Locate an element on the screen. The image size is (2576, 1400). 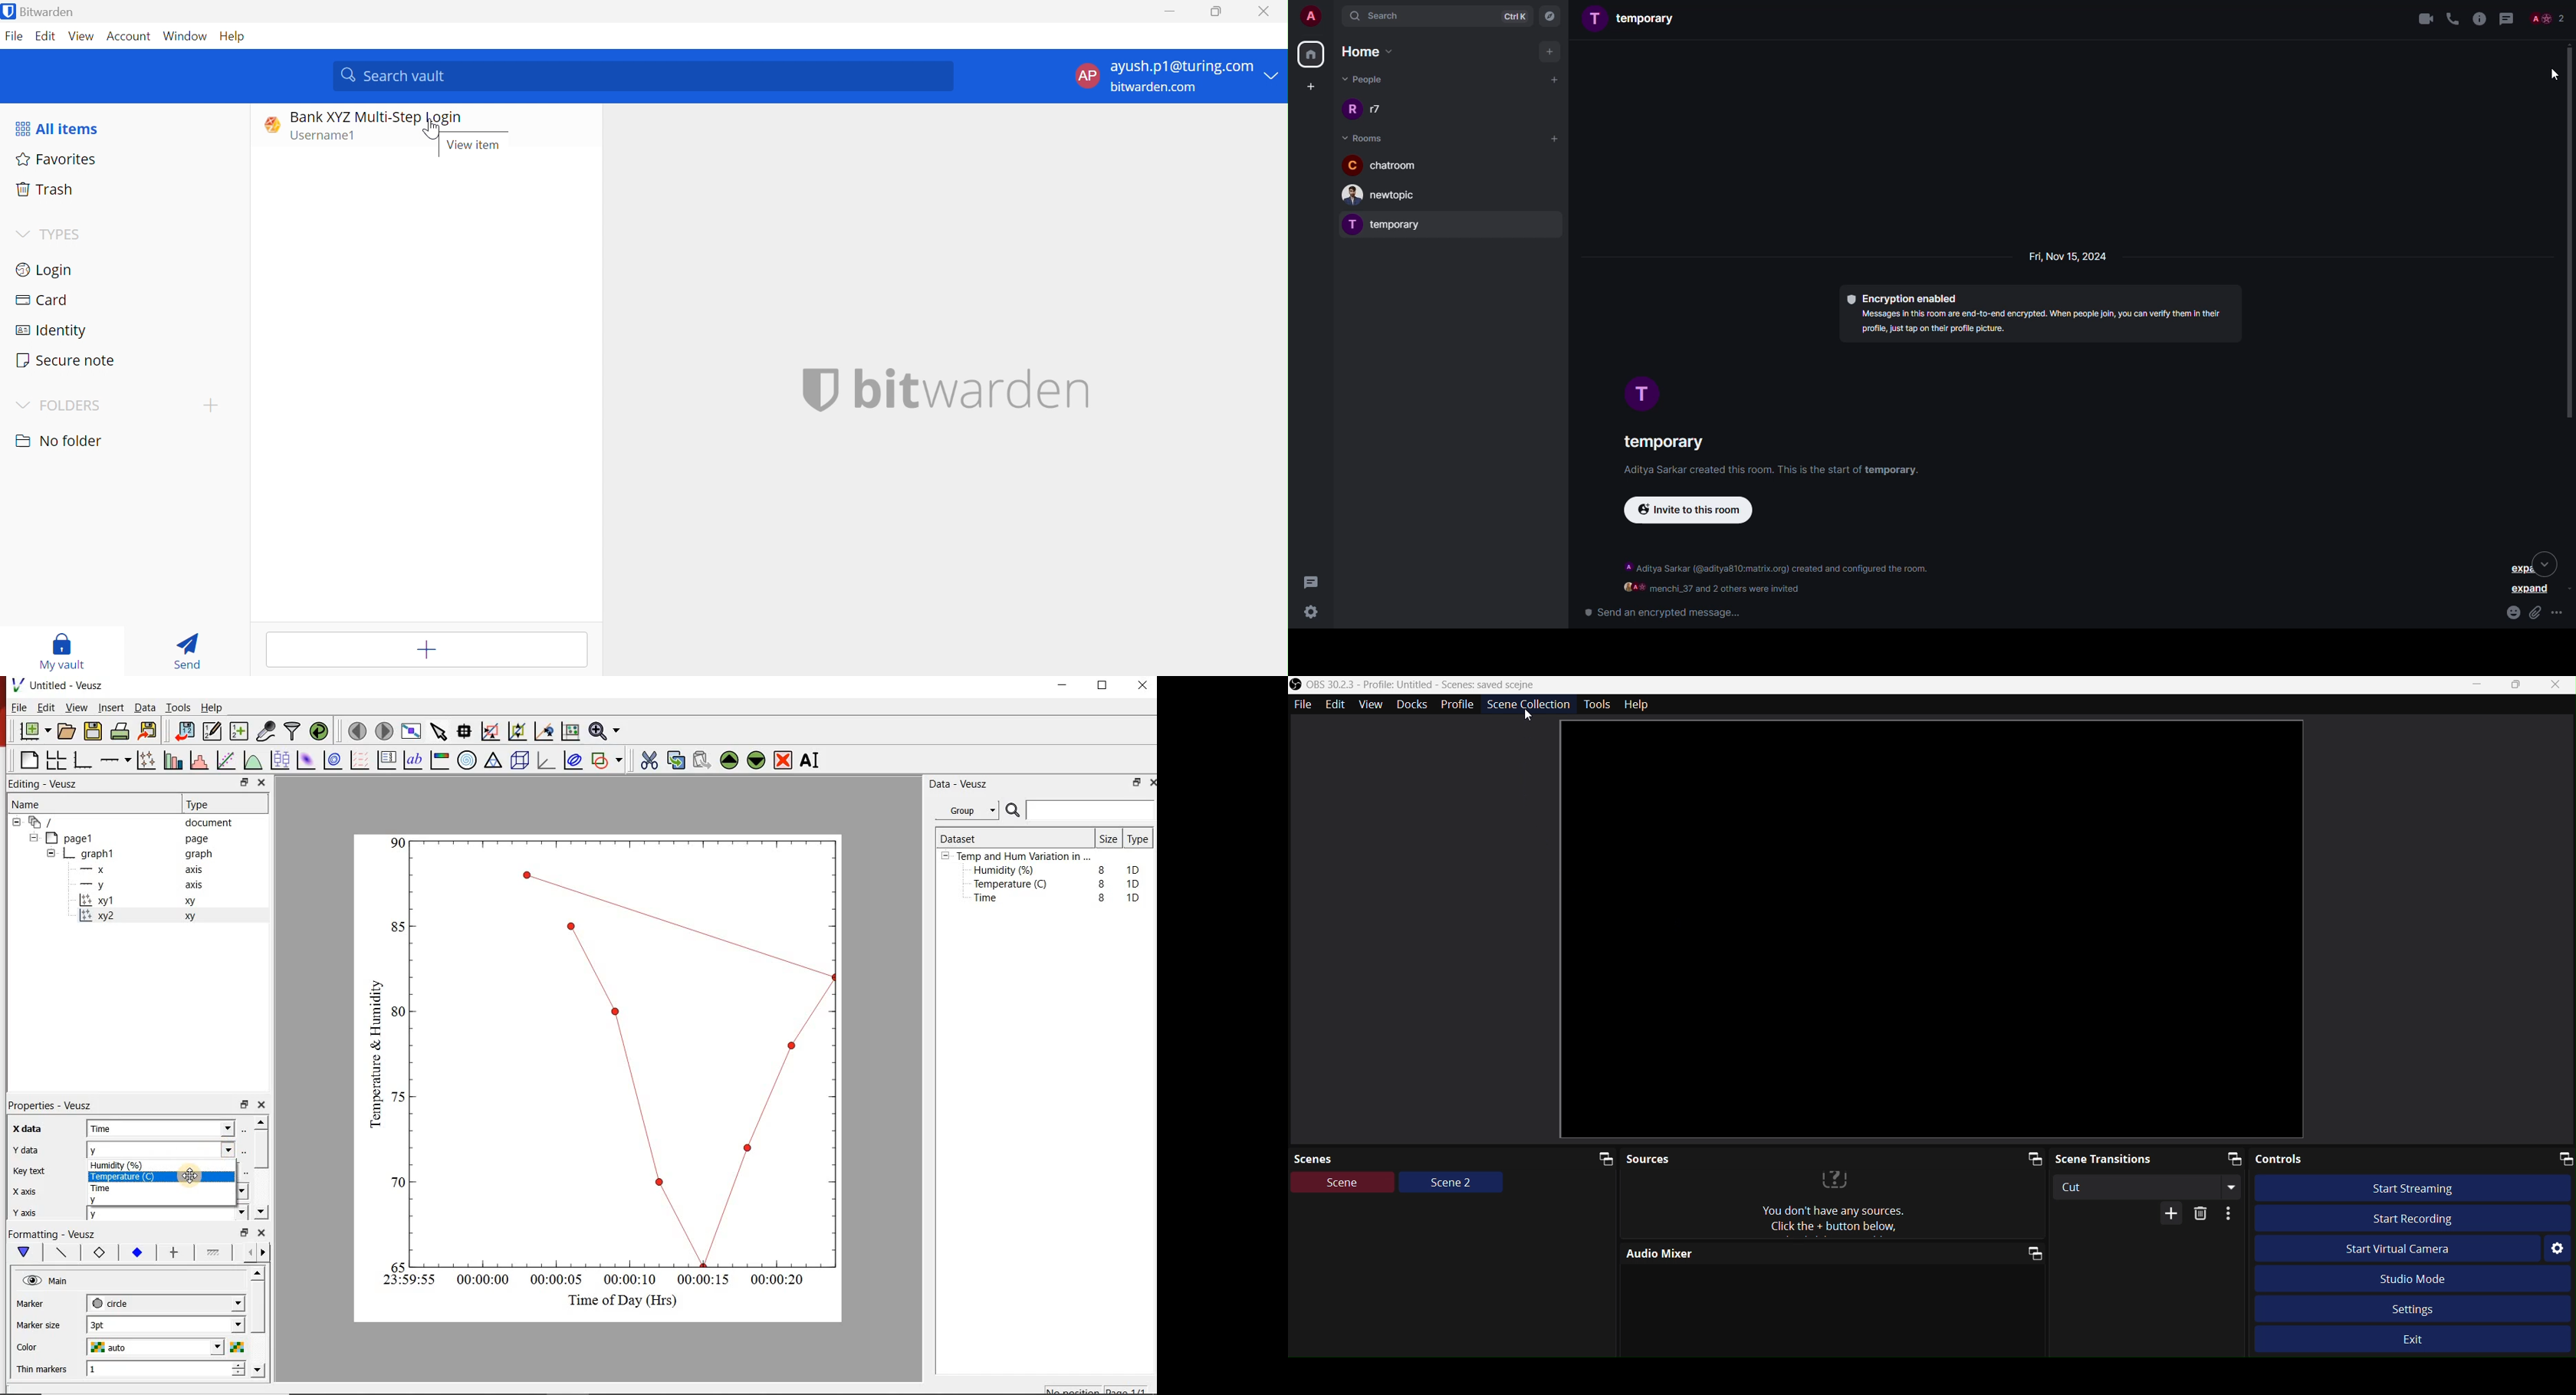
Temperature (C) is located at coordinates (120, 1176).